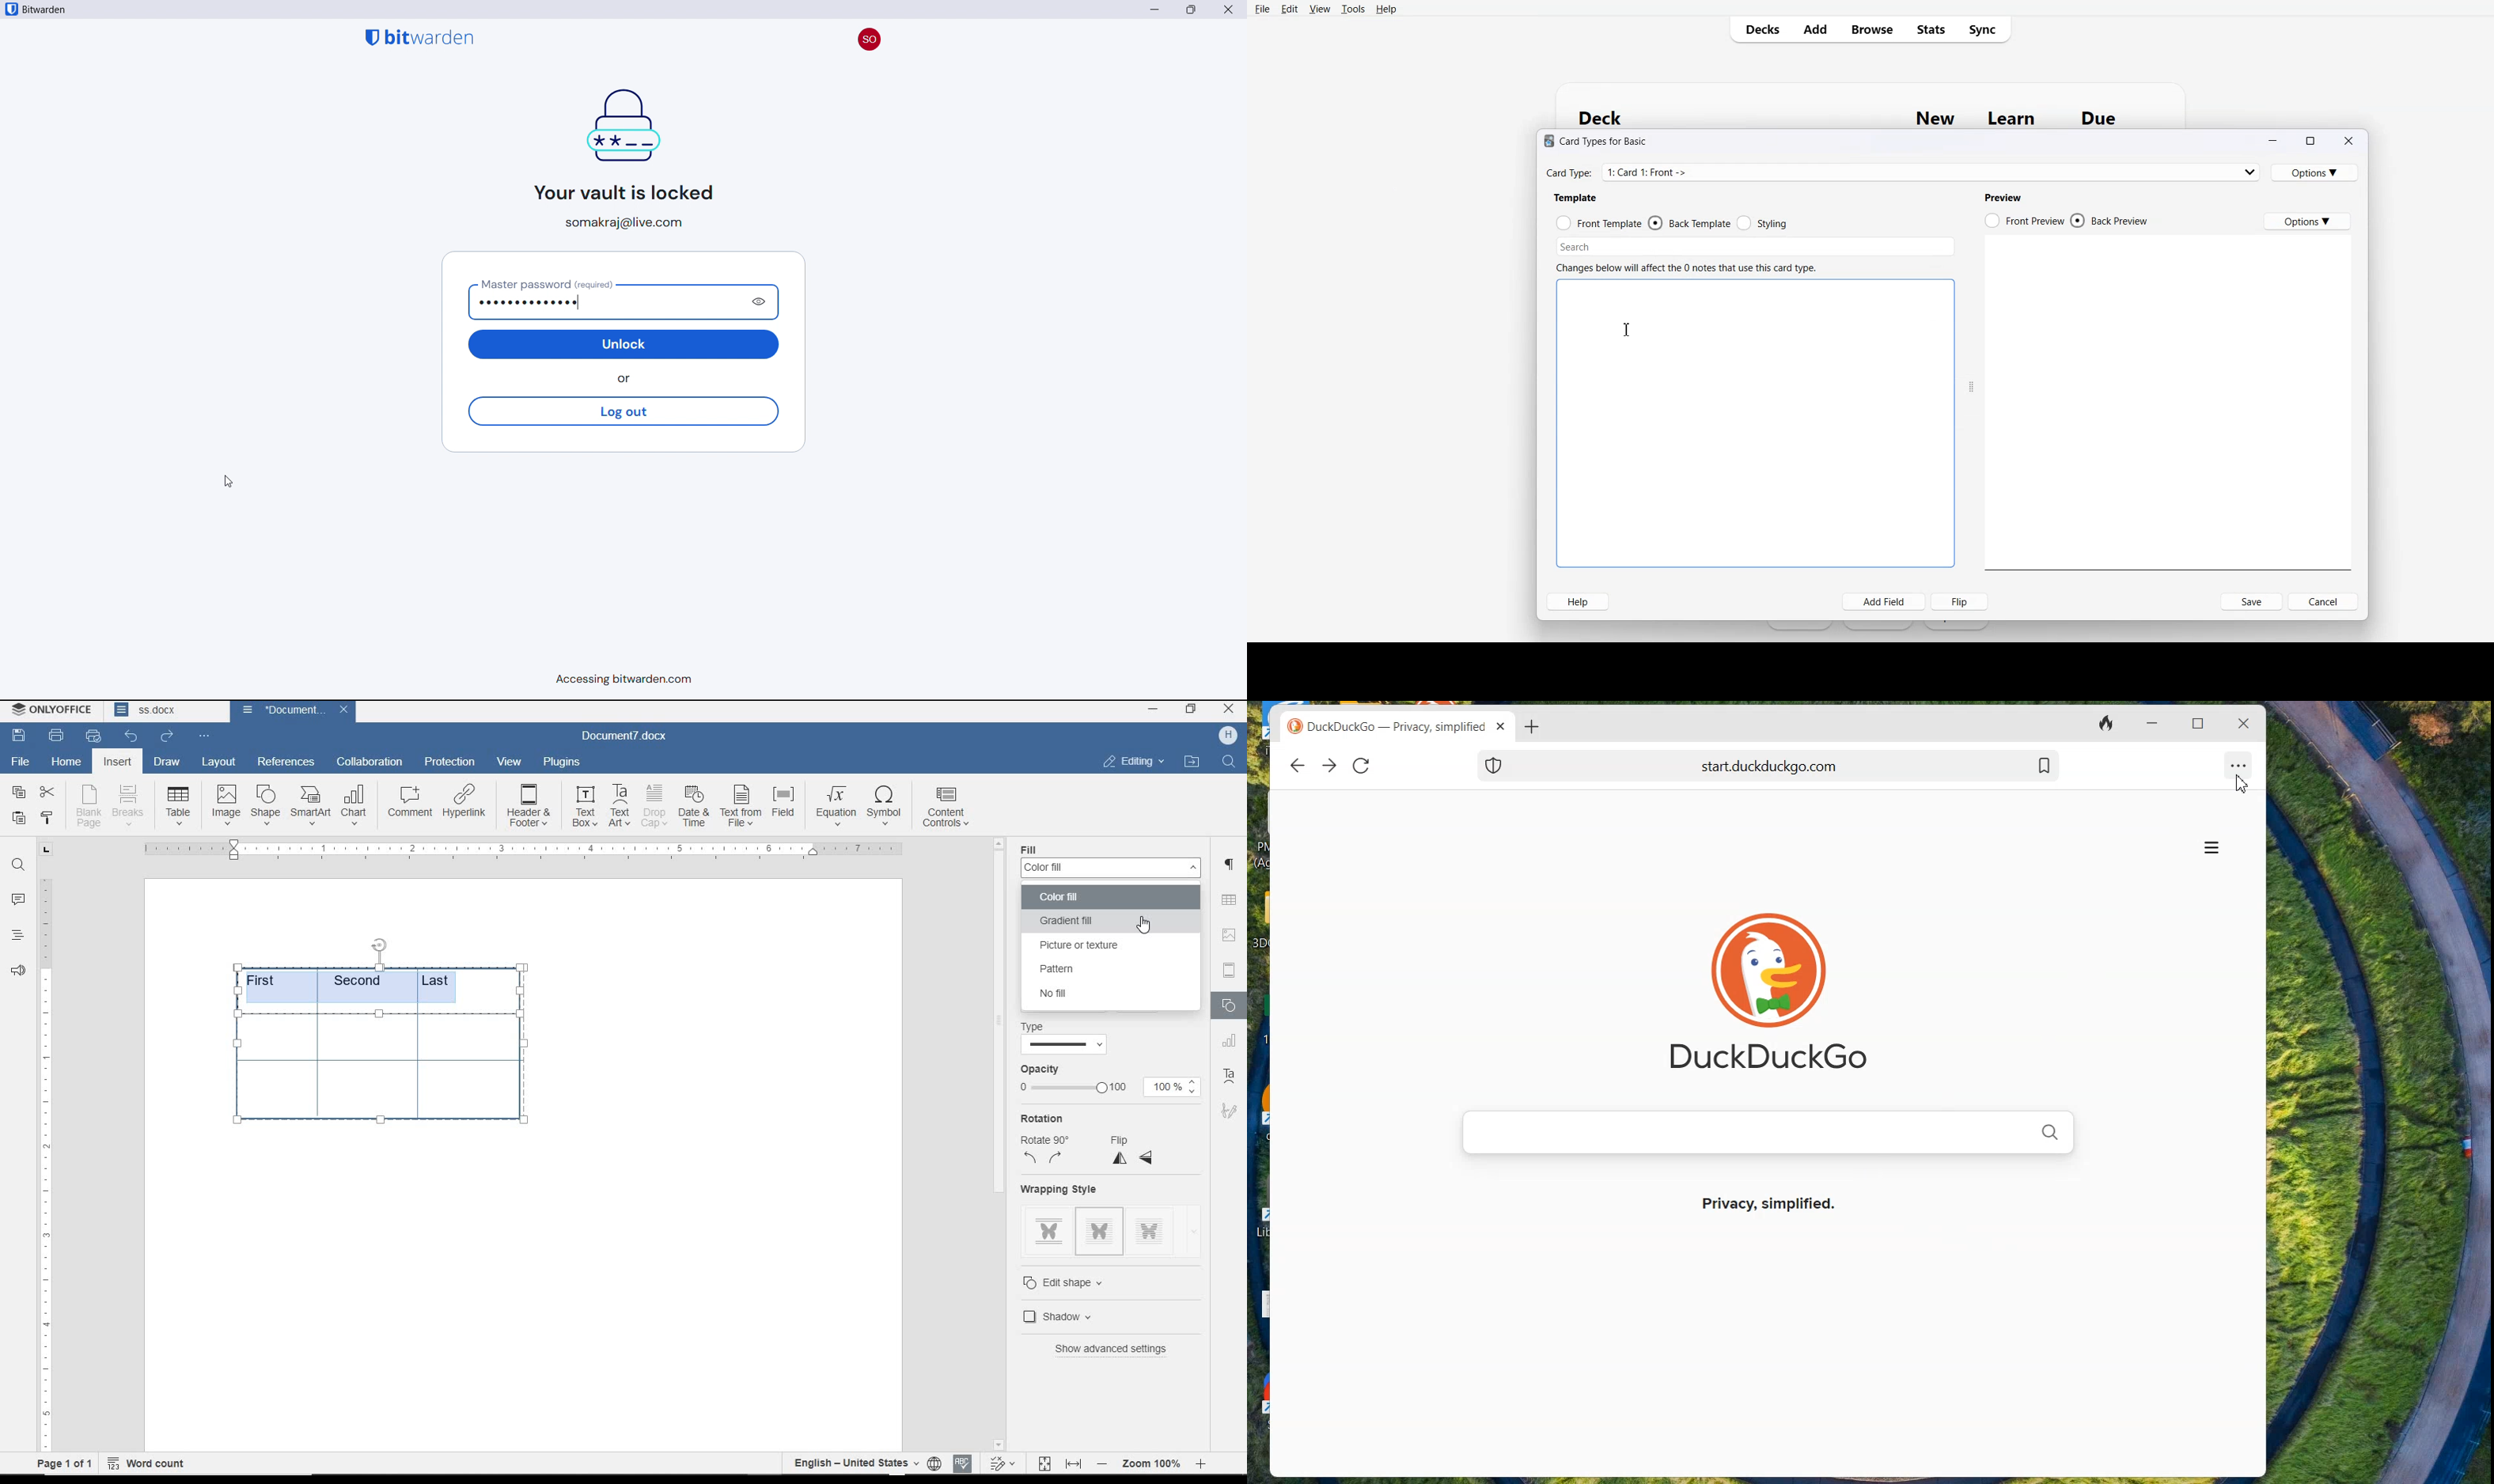 This screenshot has height=1484, width=2520. What do you see at coordinates (1231, 1079) in the screenshot?
I see `text art` at bounding box center [1231, 1079].